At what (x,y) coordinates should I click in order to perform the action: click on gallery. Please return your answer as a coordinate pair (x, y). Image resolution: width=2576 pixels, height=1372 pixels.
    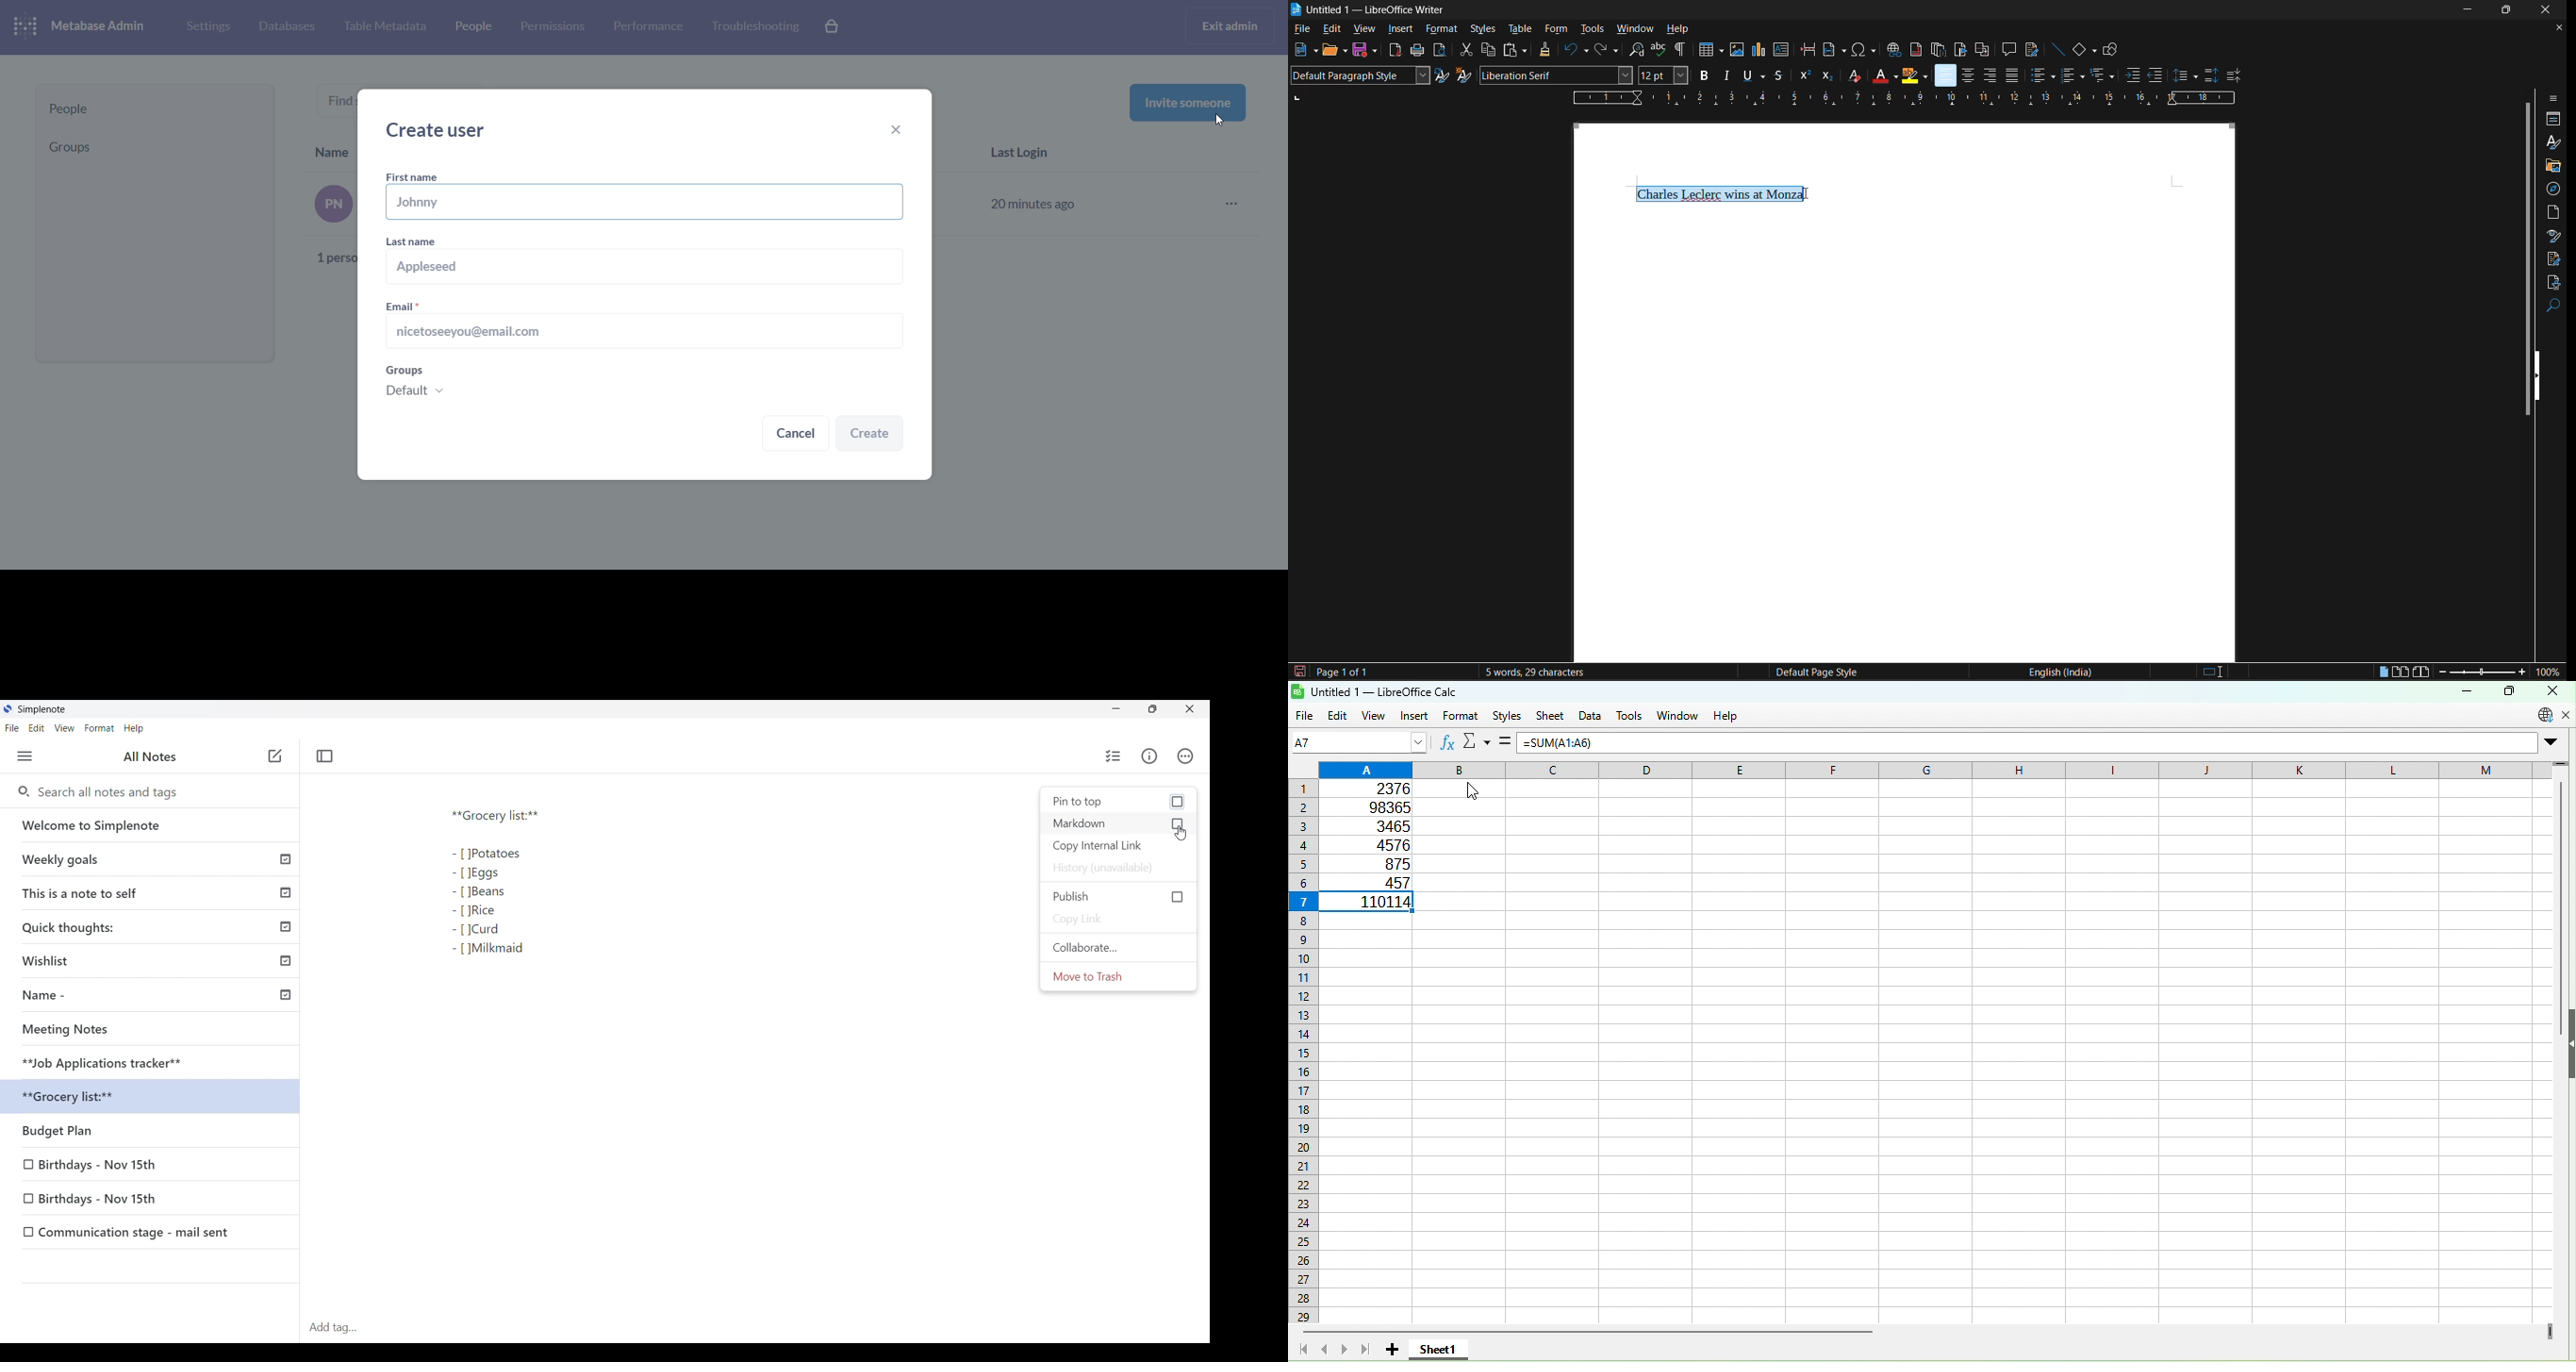
    Looking at the image, I should click on (2552, 167).